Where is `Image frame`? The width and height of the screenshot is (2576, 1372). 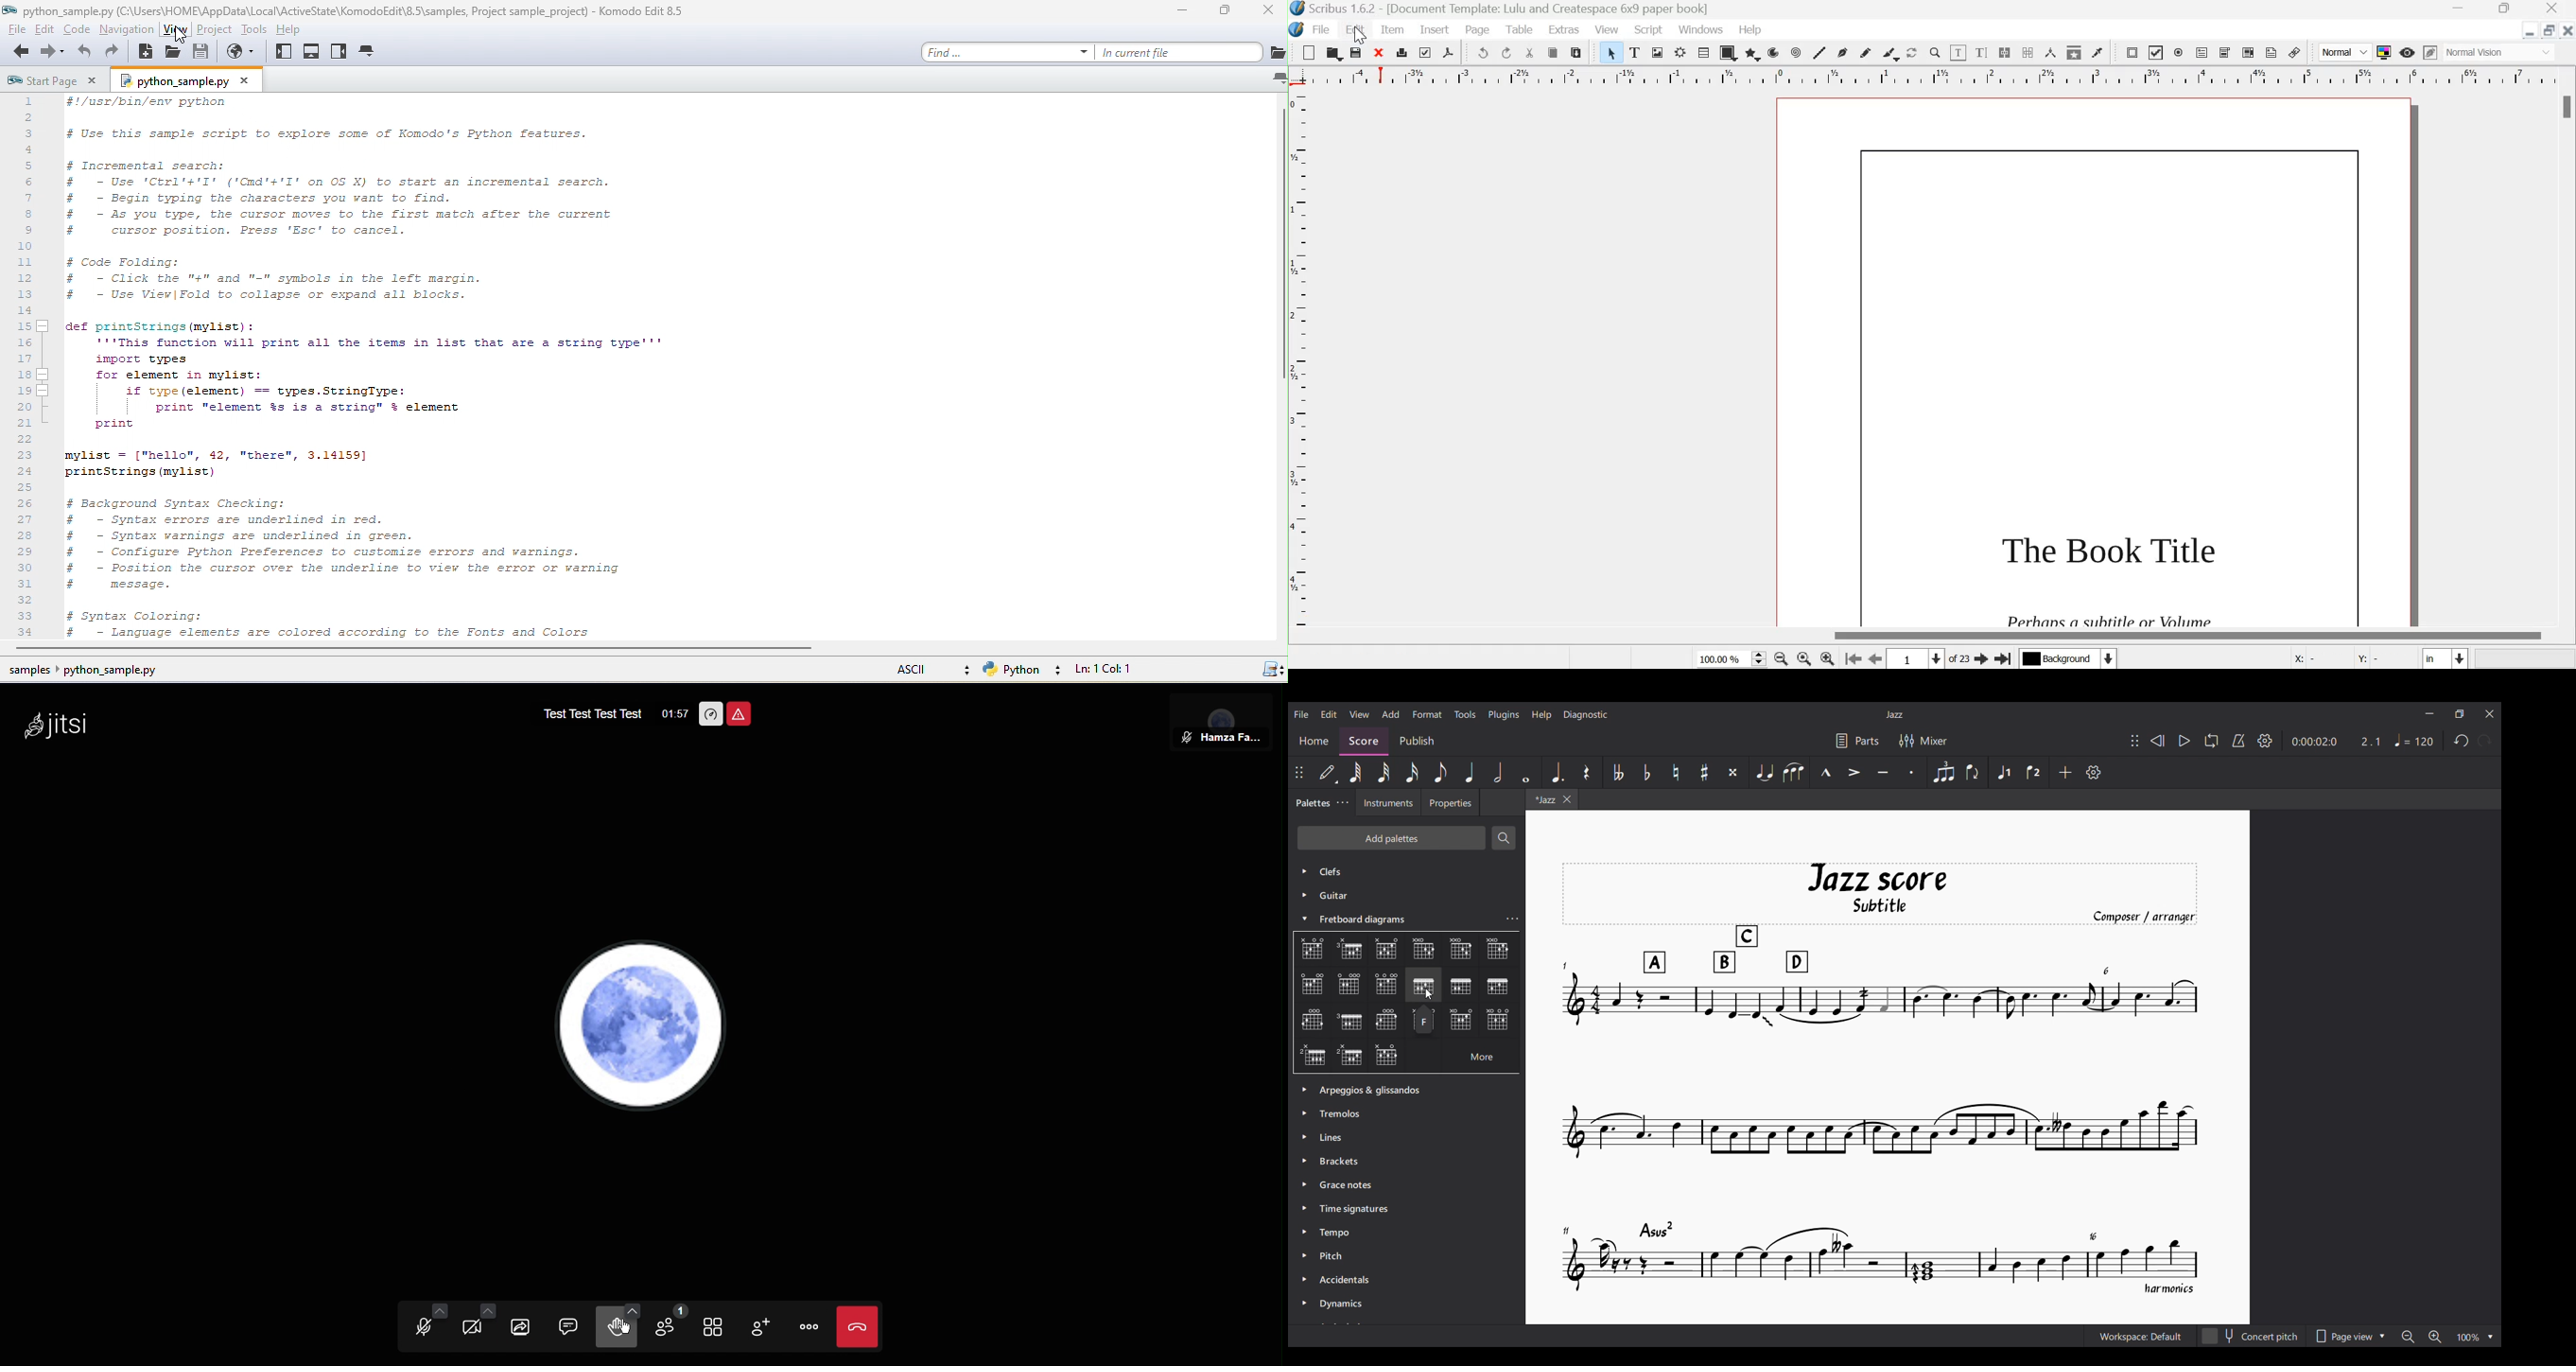 Image frame is located at coordinates (1658, 54).